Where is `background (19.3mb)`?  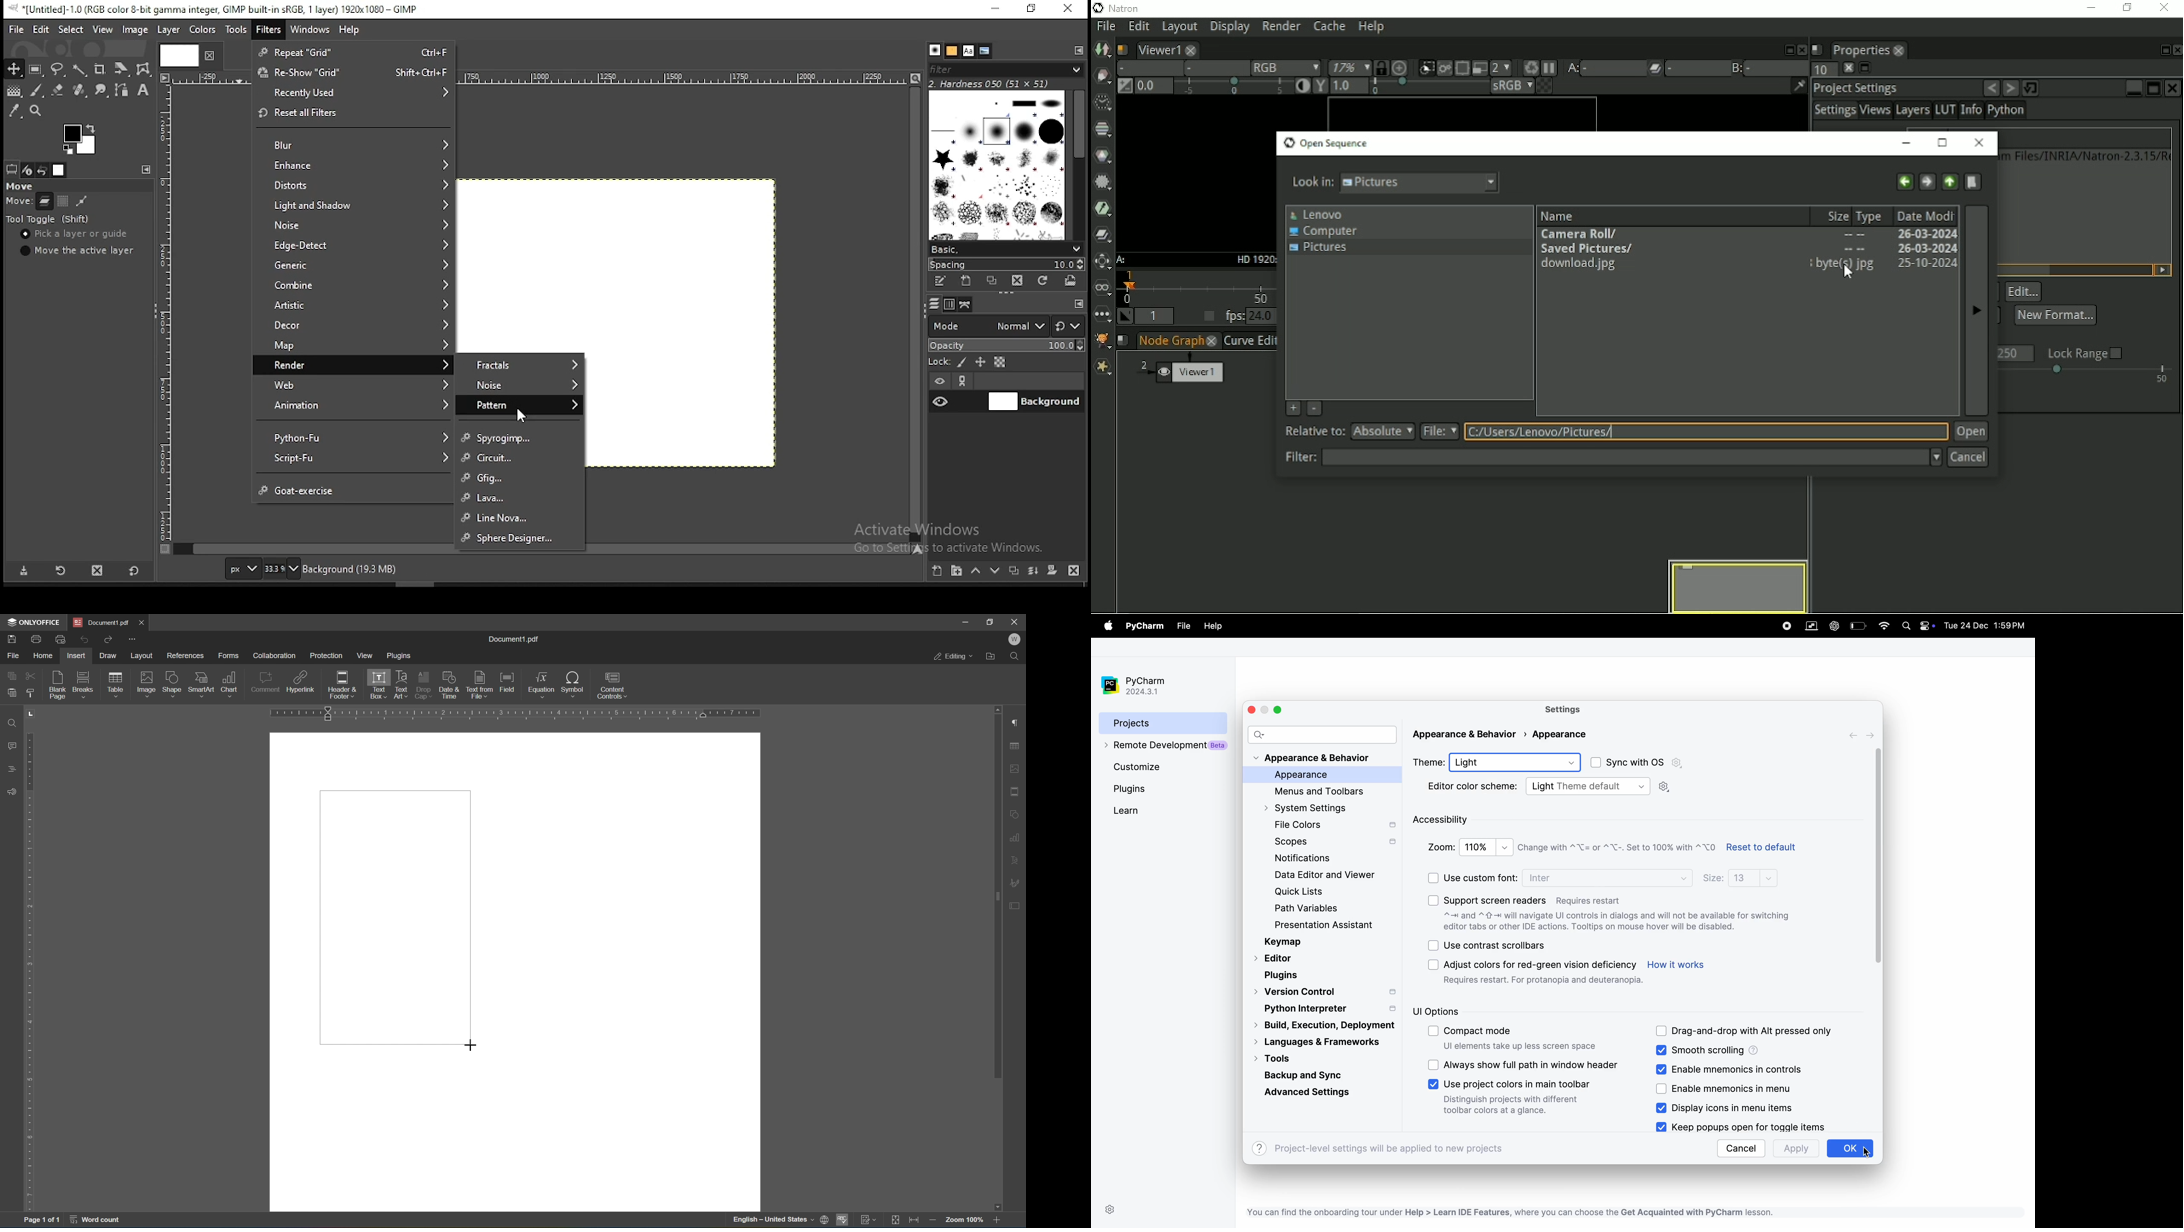 background (19.3mb) is located at coordinates (350, 568).